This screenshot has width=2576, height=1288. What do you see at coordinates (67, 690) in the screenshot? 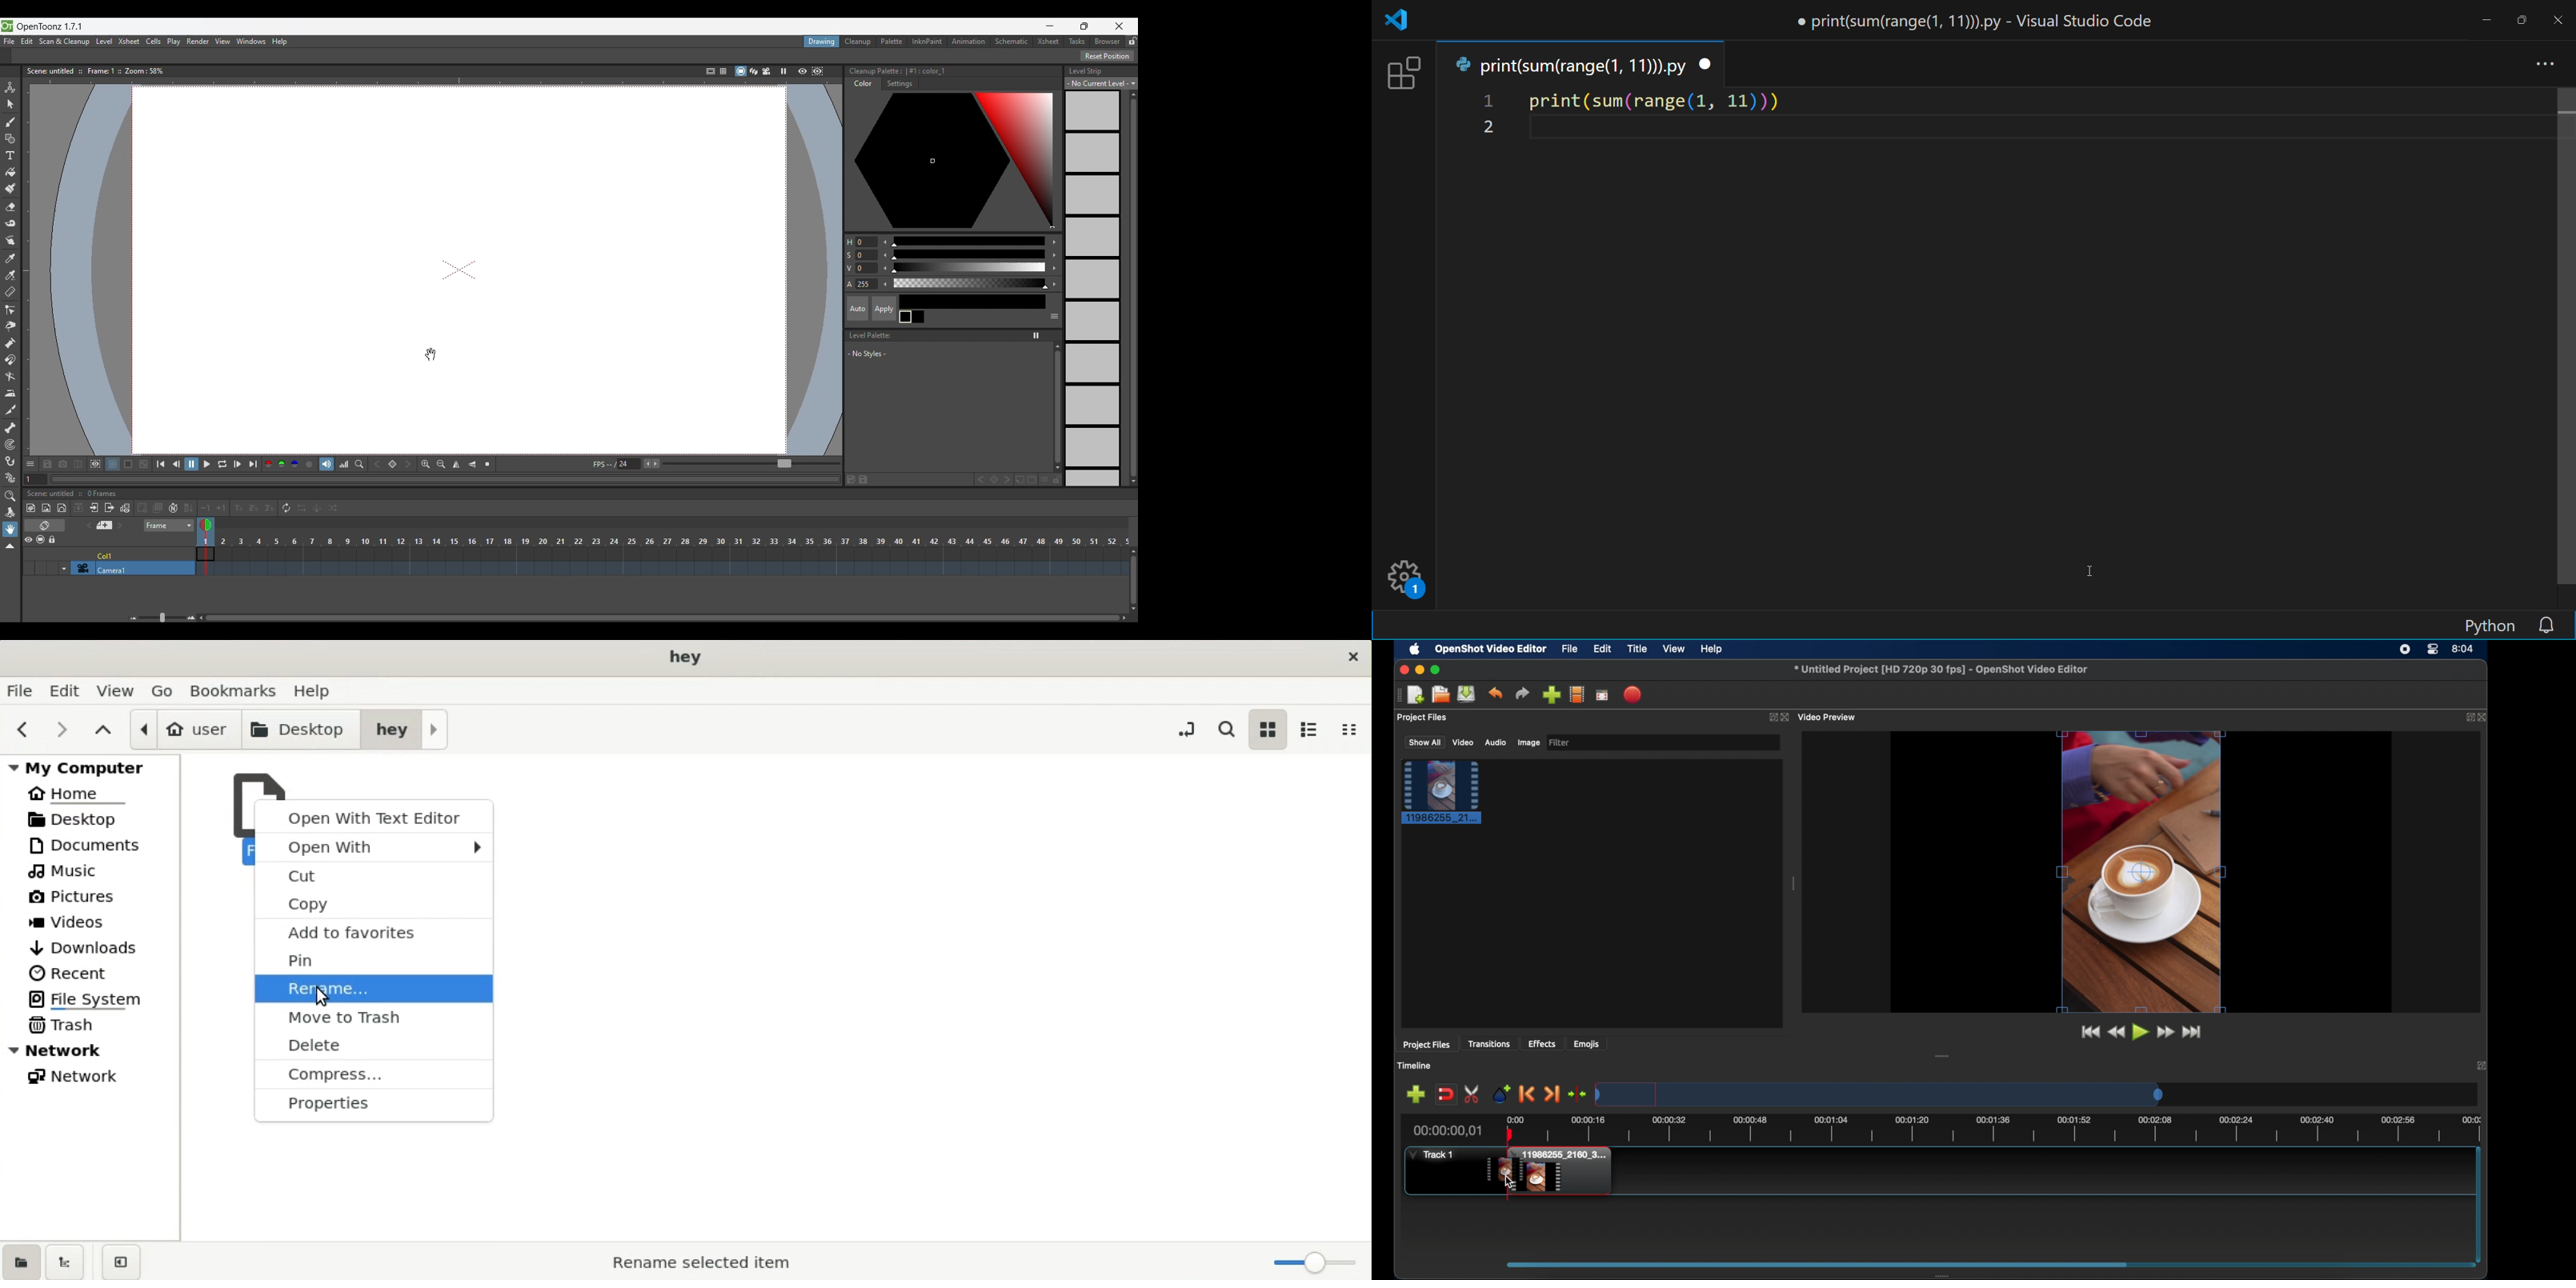
I see `edit` at bounding box center [67, 690].